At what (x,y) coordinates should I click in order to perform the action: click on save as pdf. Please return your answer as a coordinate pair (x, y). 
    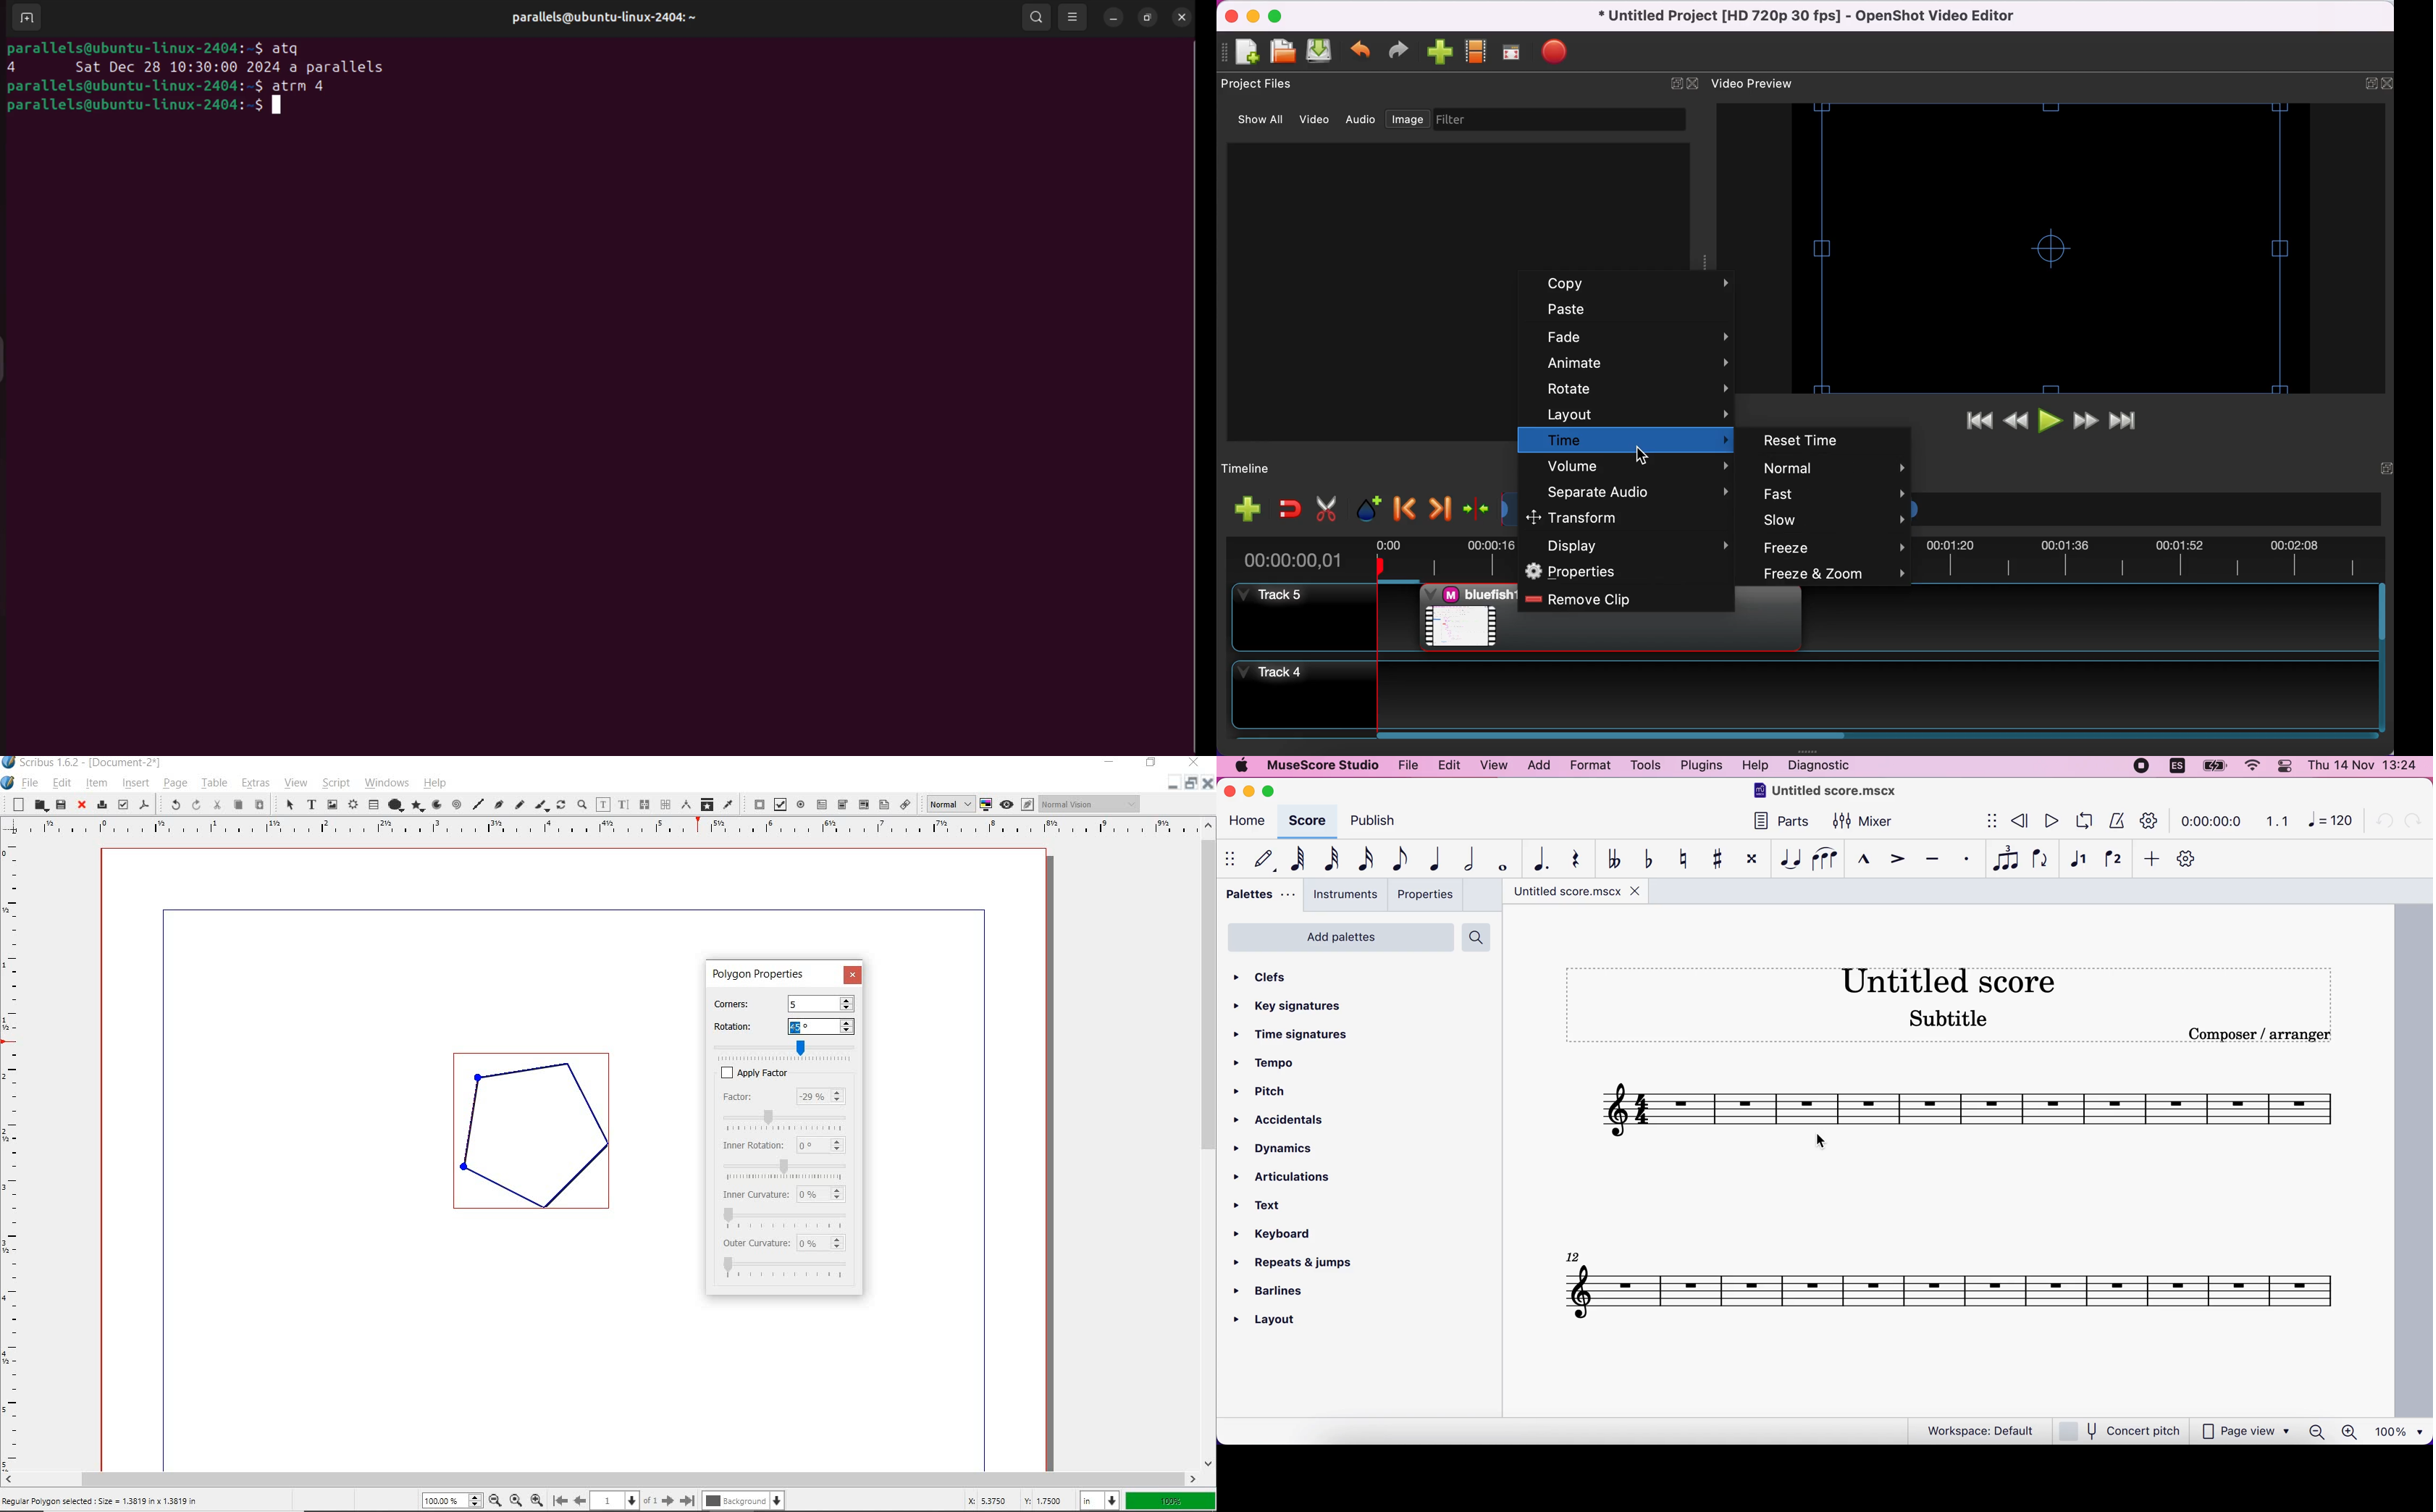
    Looking at the image, I should click on (145, 804).